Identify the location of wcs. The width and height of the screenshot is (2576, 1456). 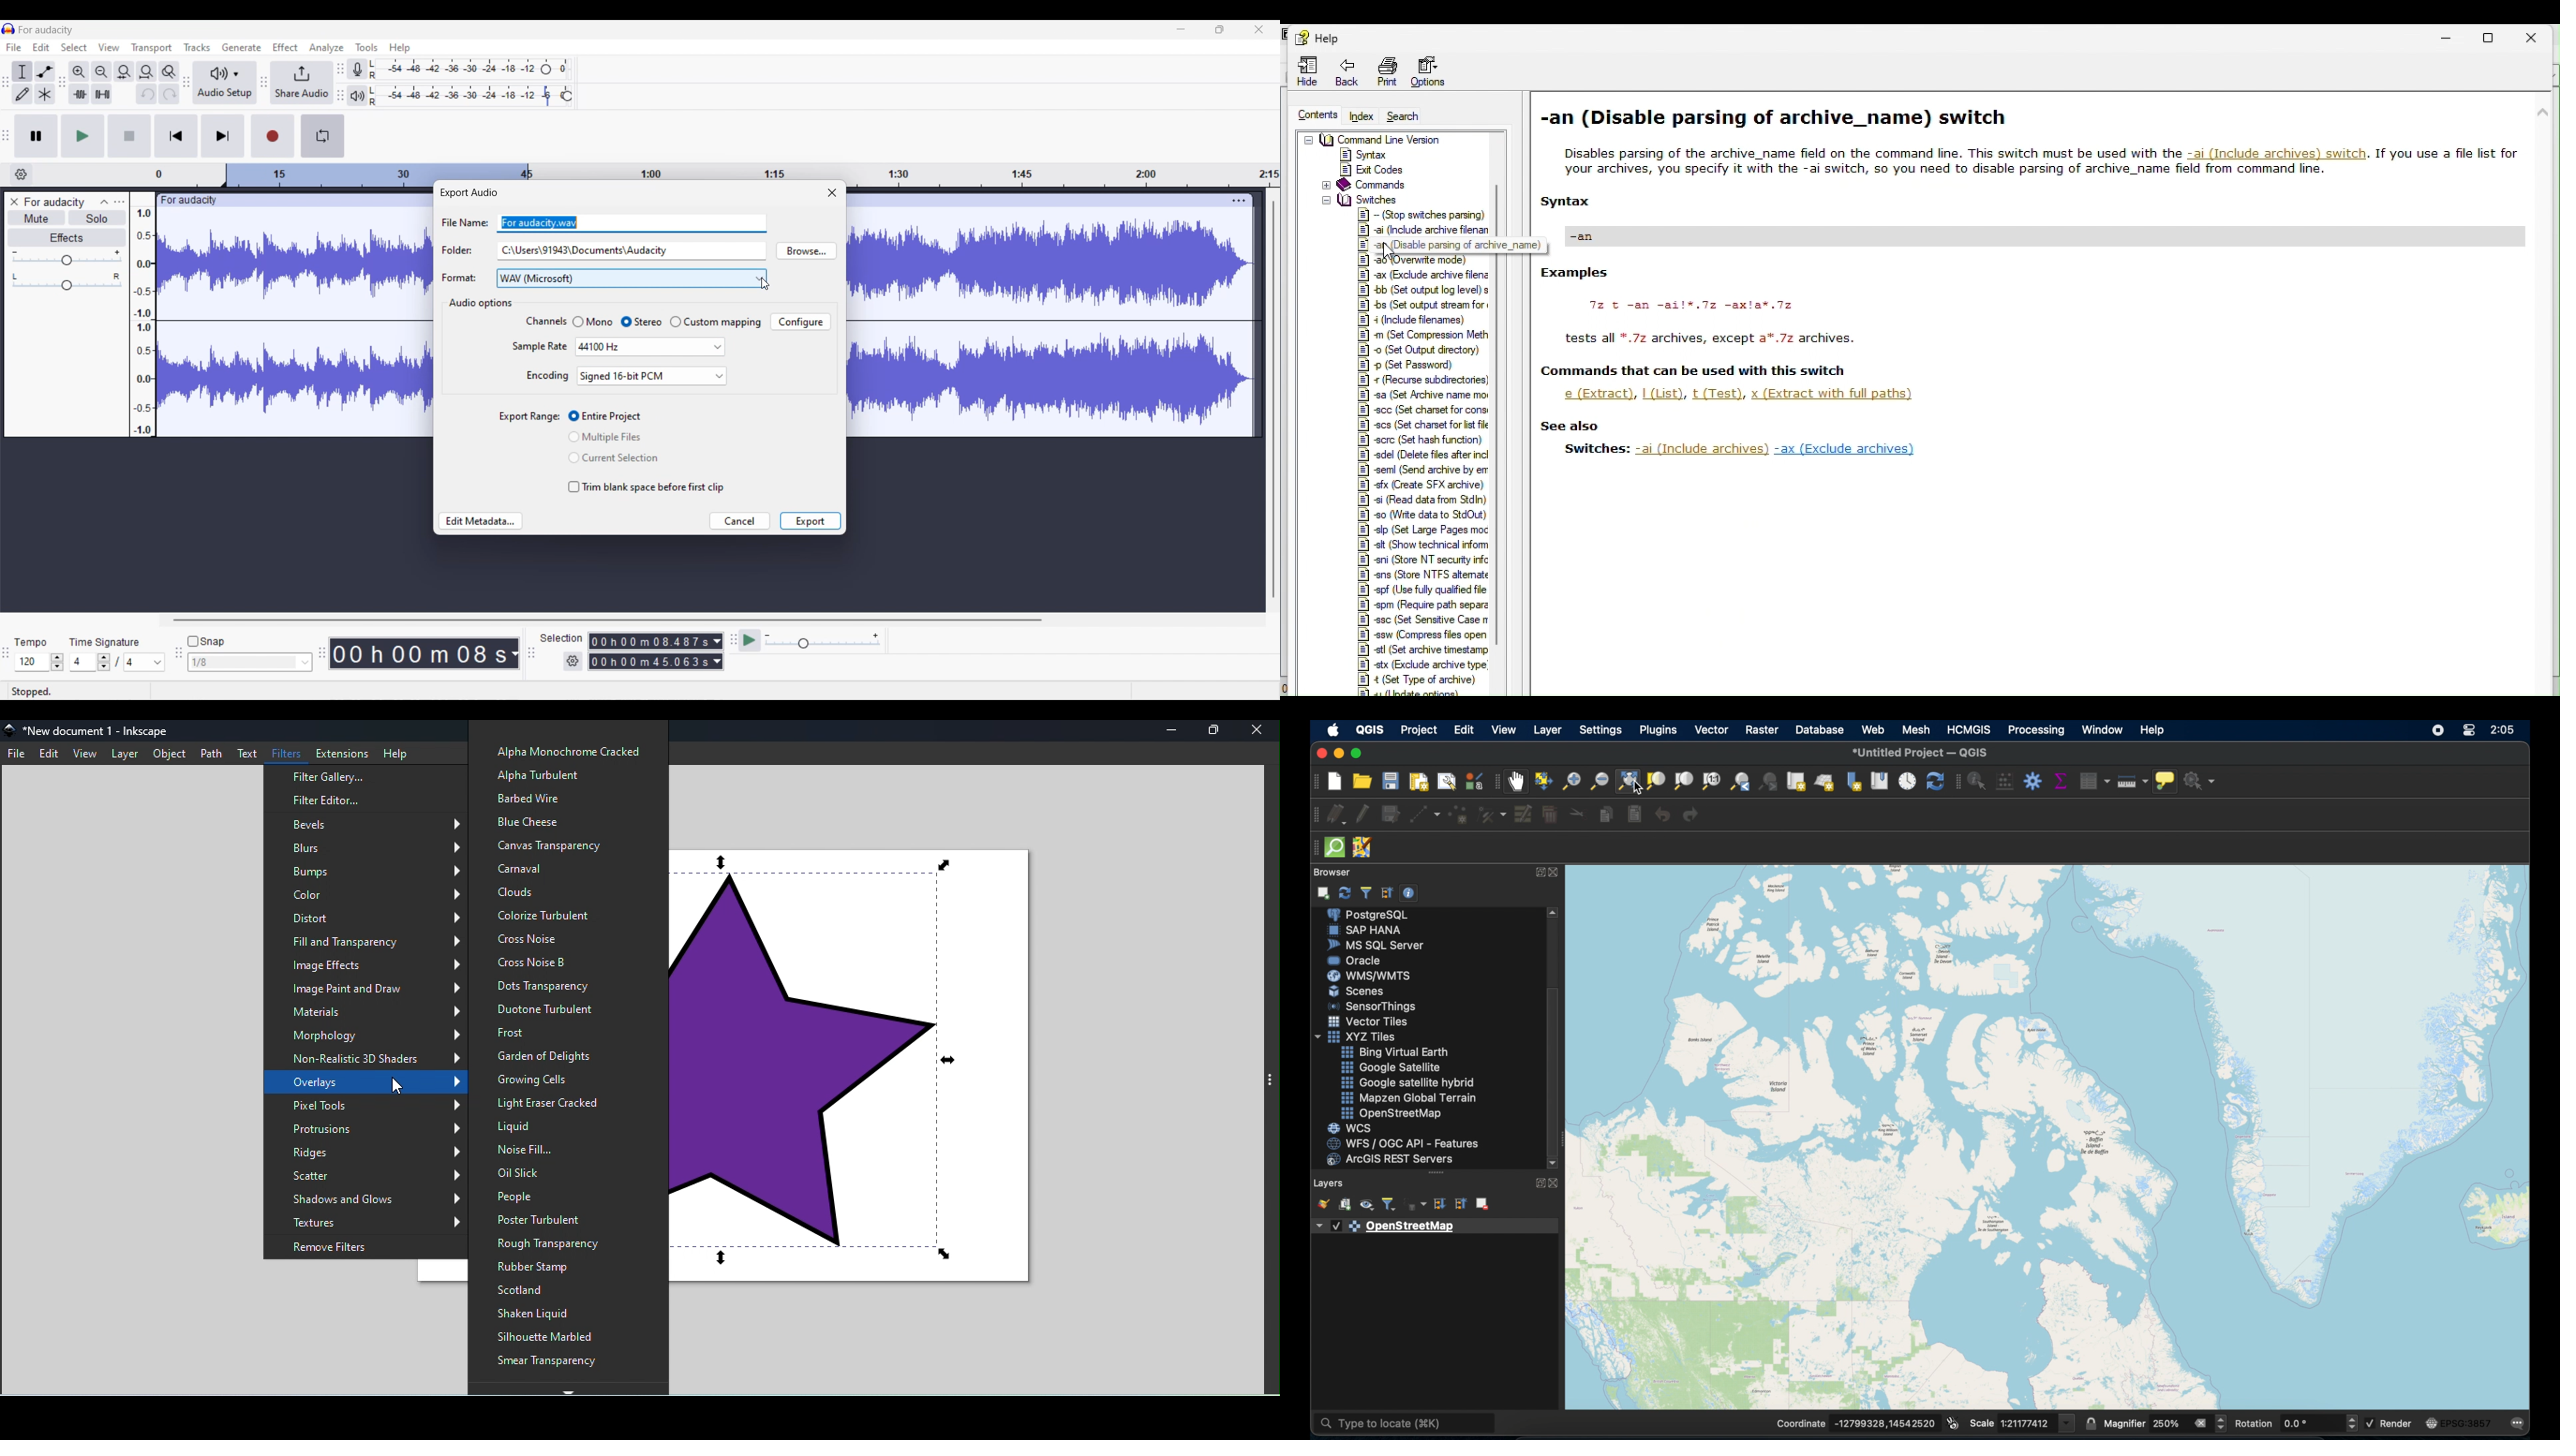
(1353, 1128).